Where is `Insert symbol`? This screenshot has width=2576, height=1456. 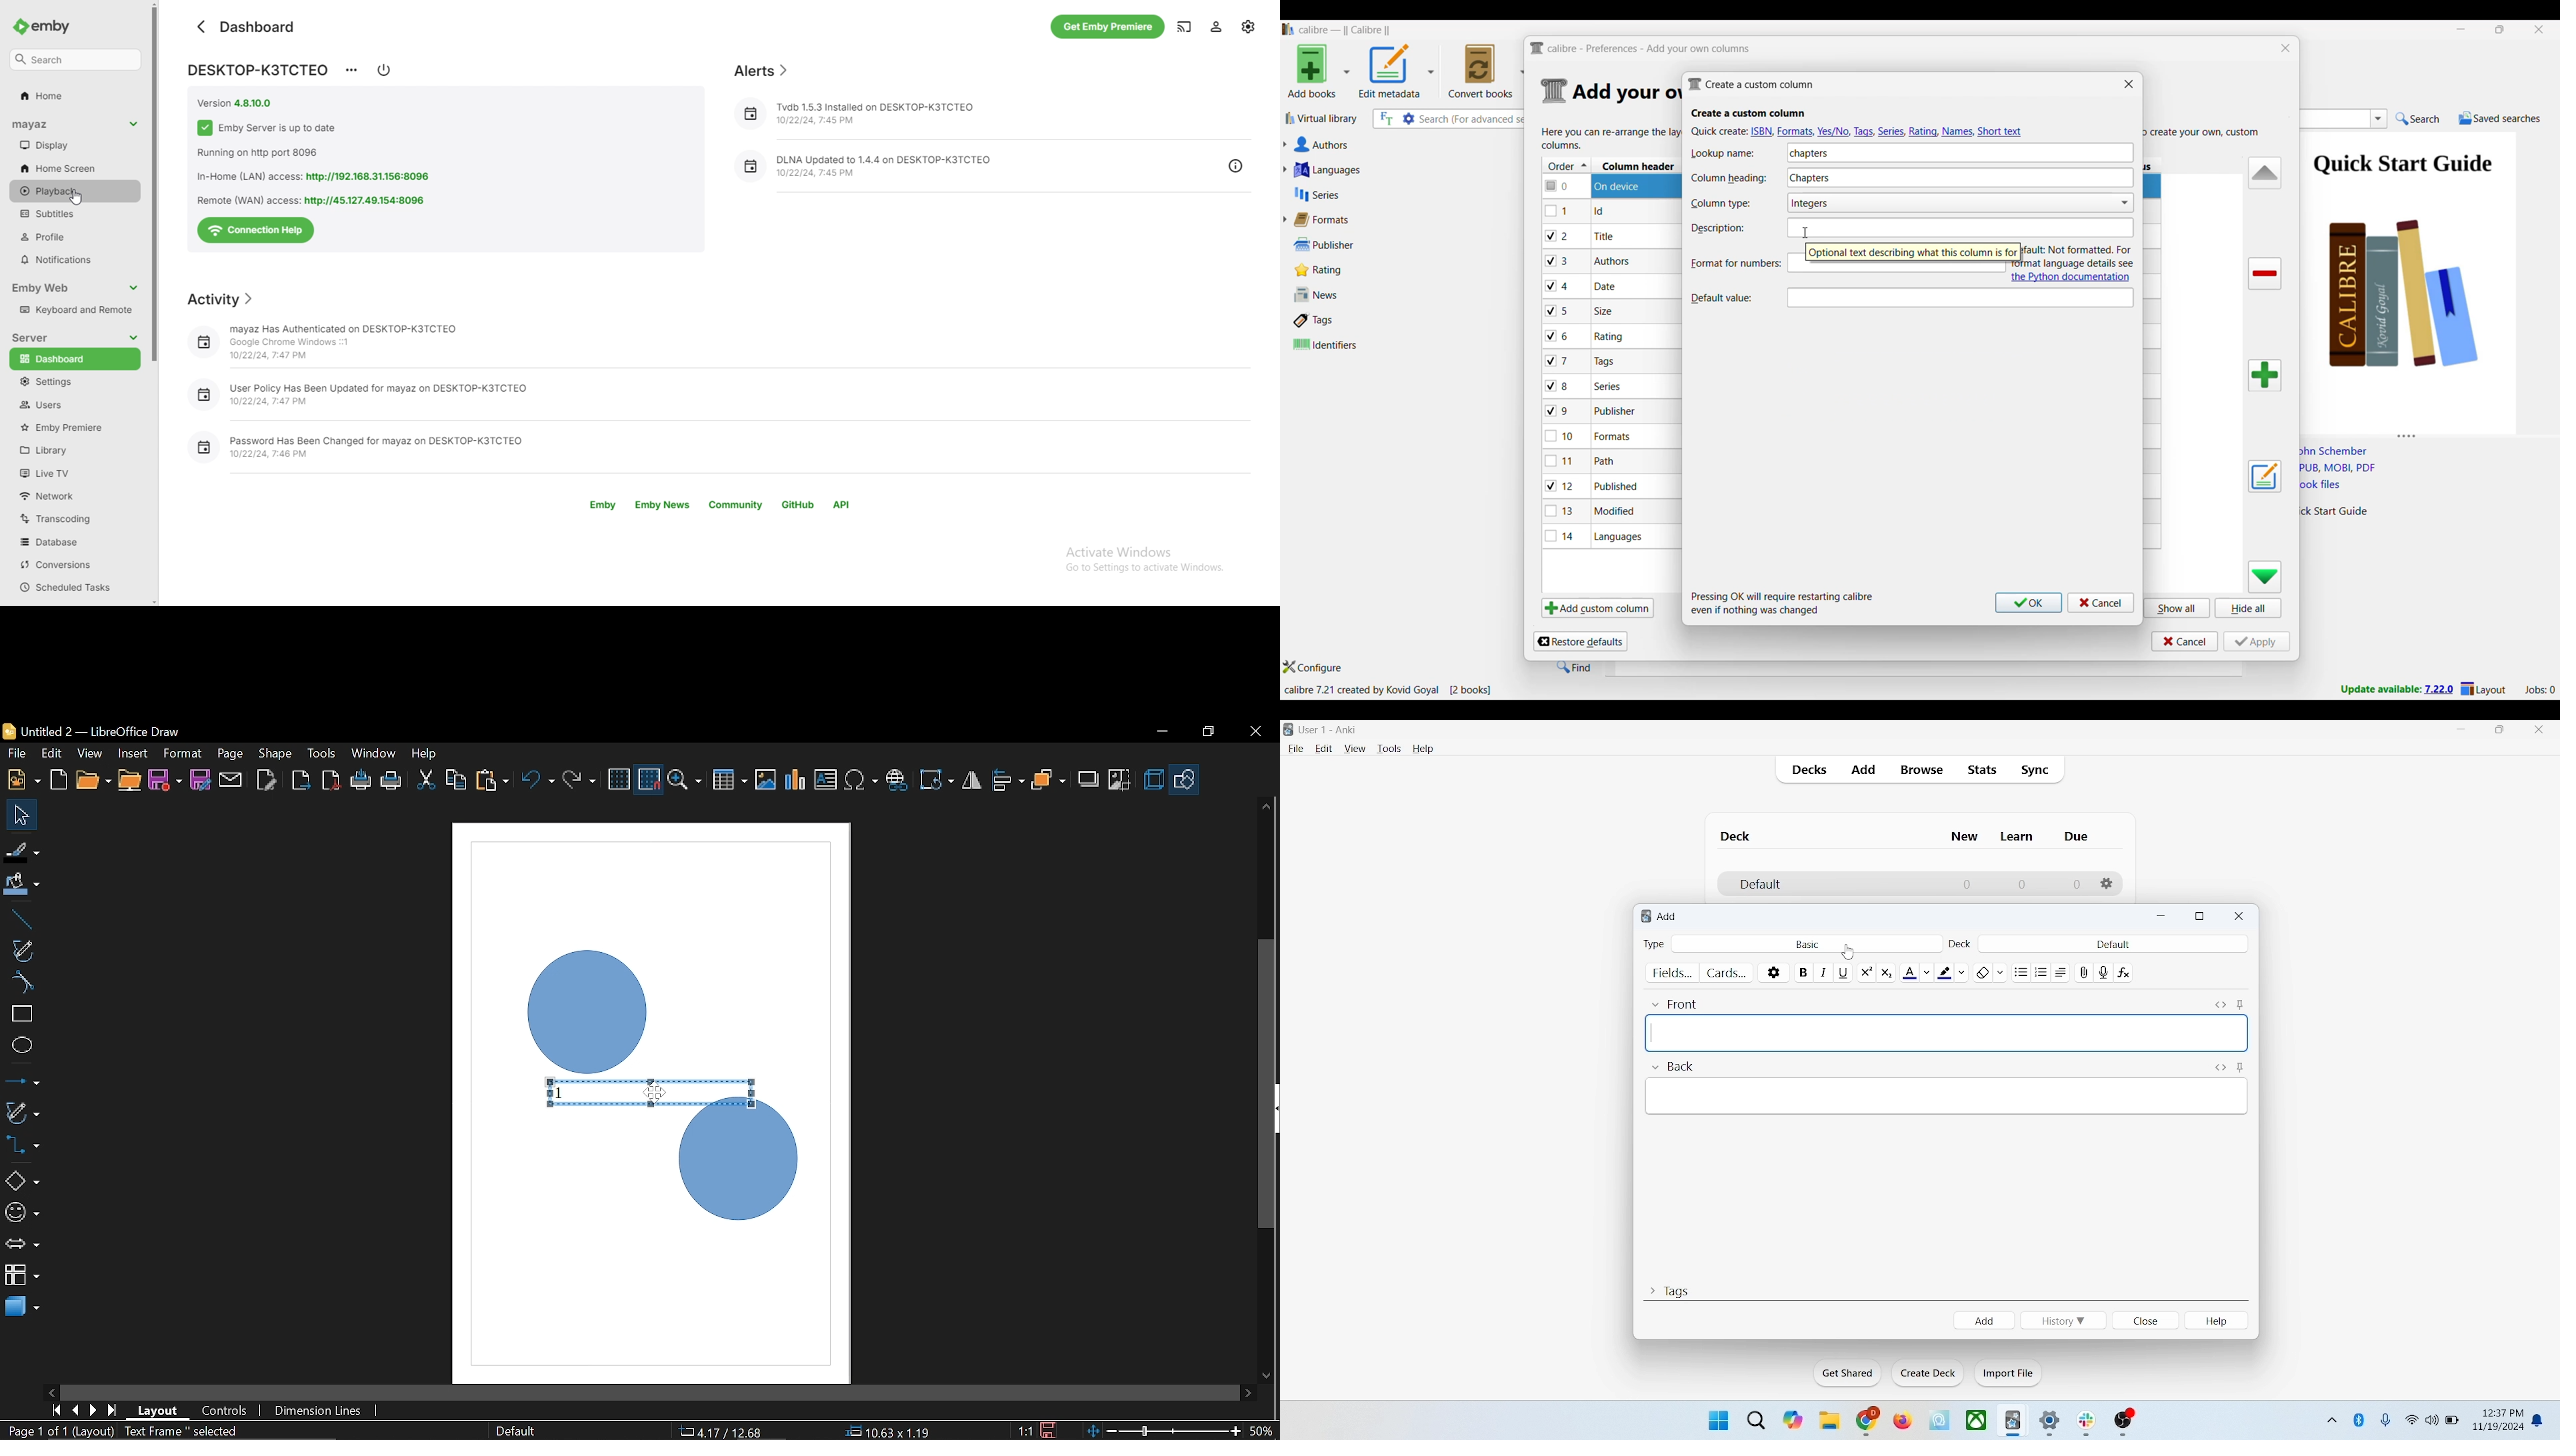 Insert symbol is located at coordinates (863, 780).